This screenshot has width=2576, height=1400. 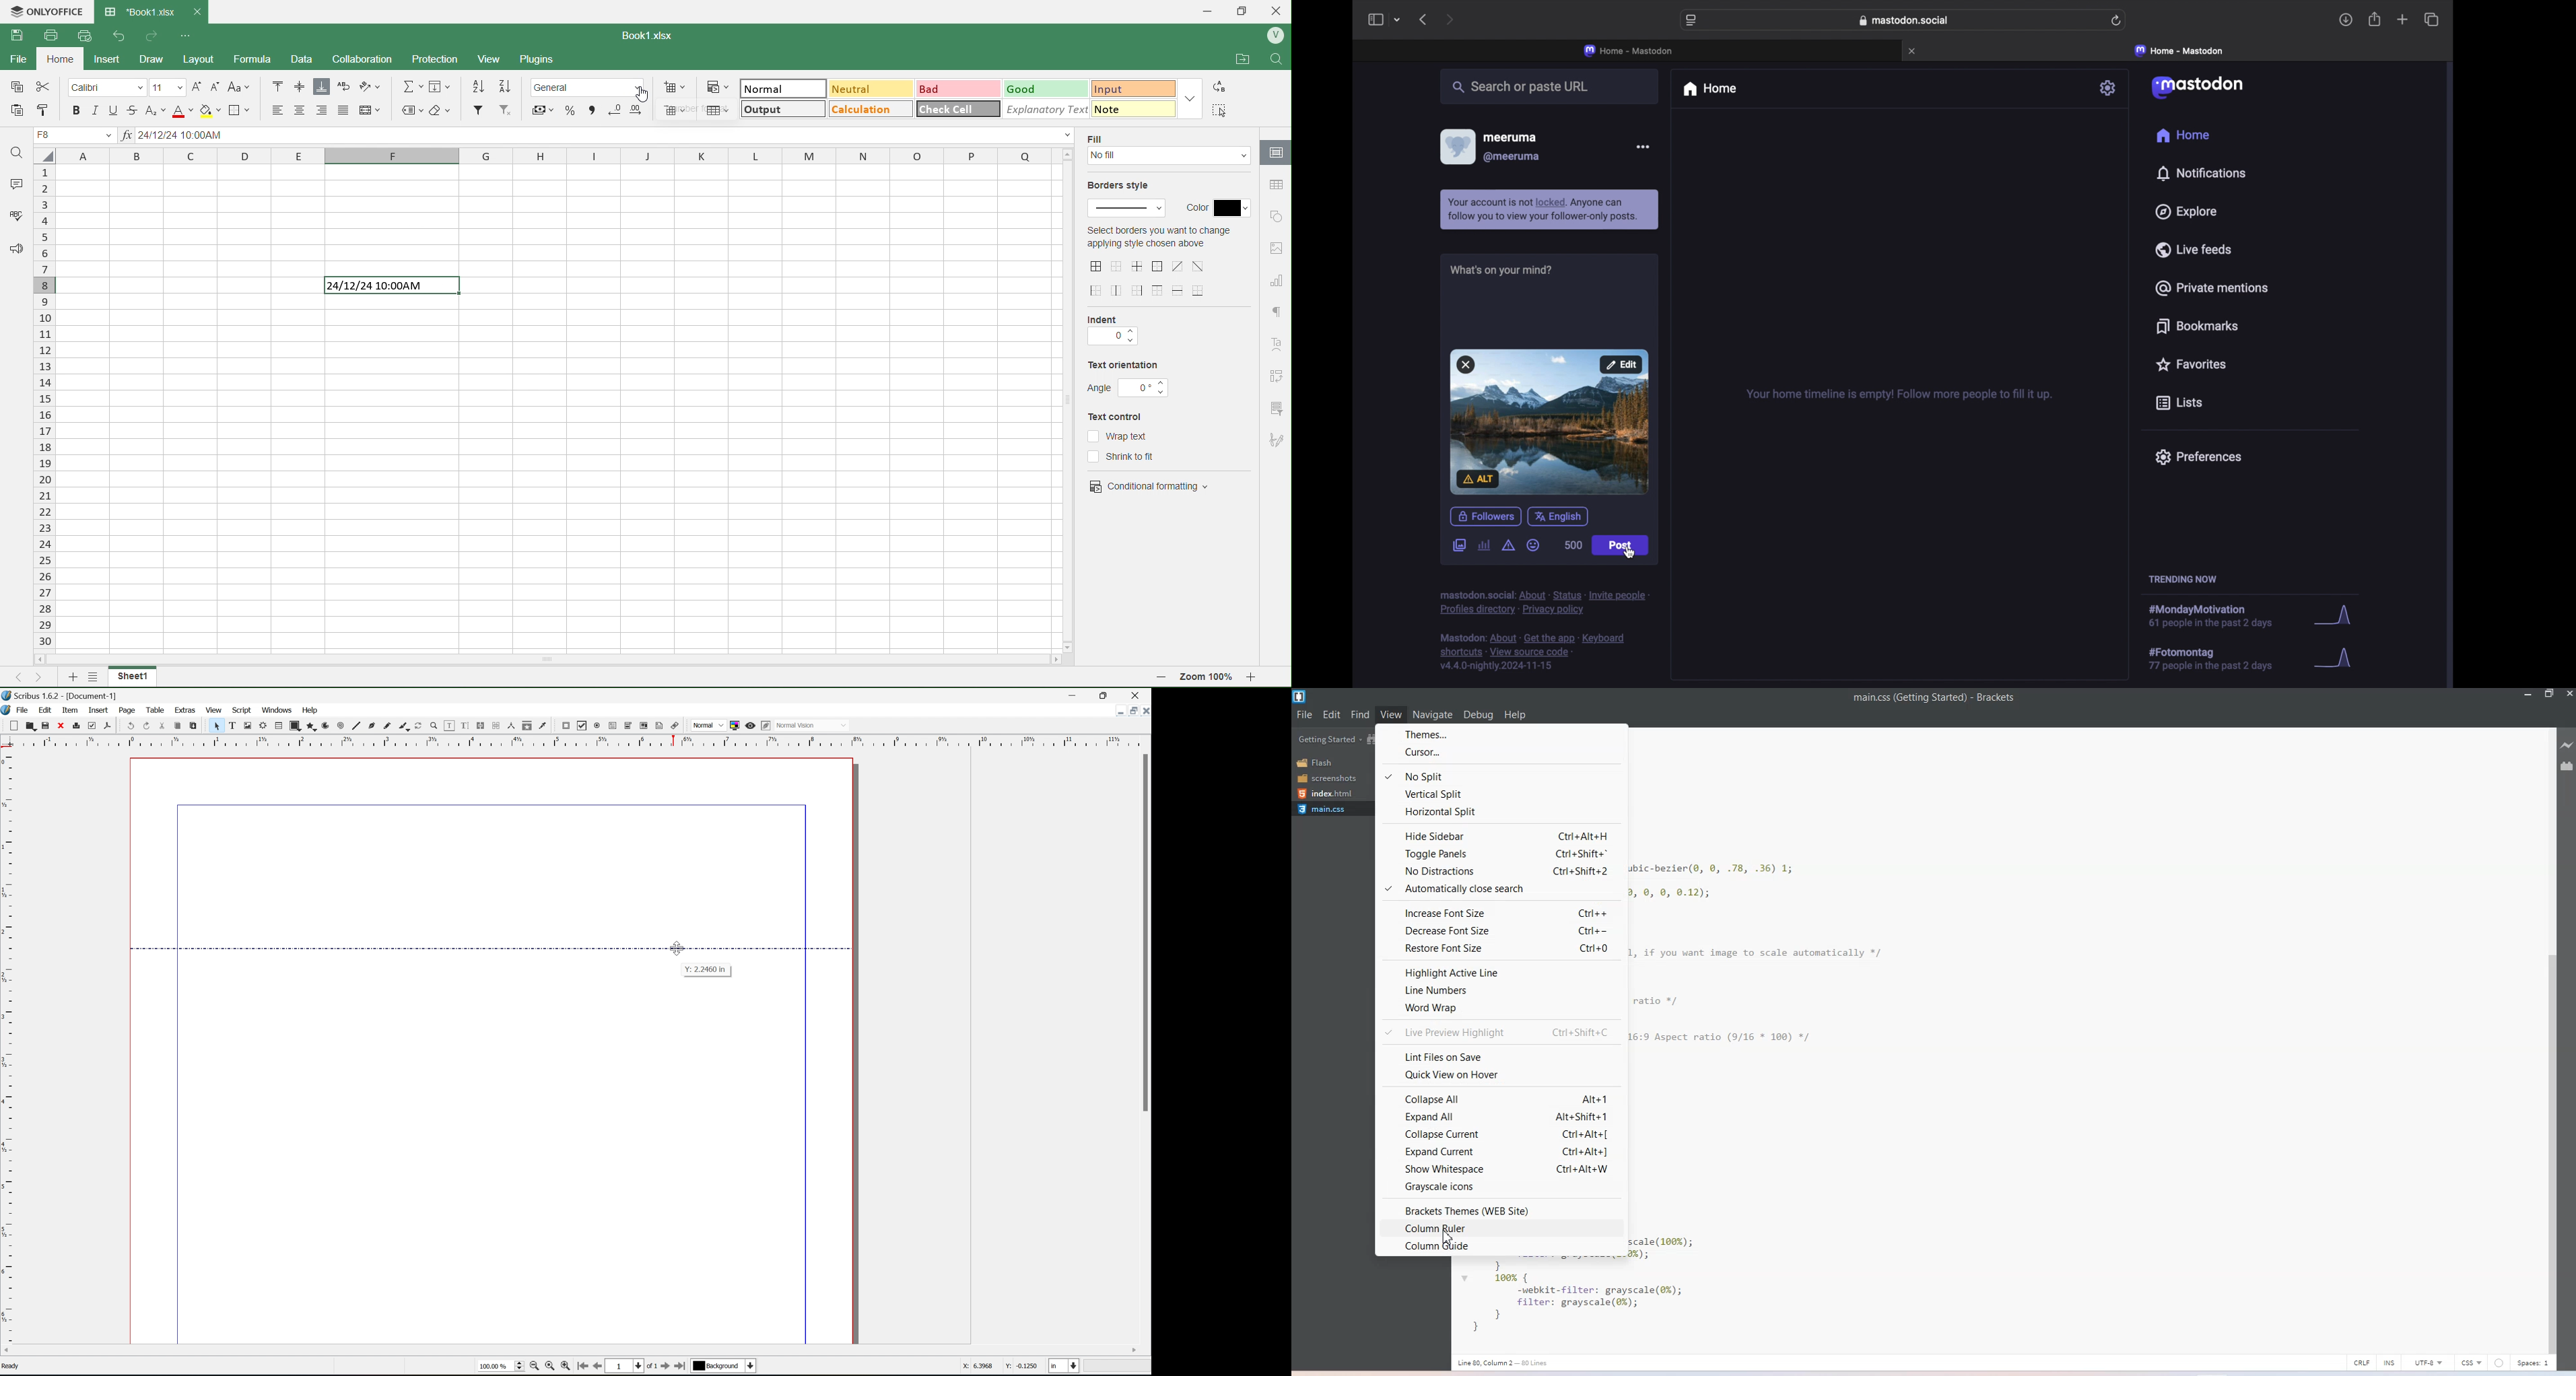 I want to click on add image, so click(x=1458, y=545).